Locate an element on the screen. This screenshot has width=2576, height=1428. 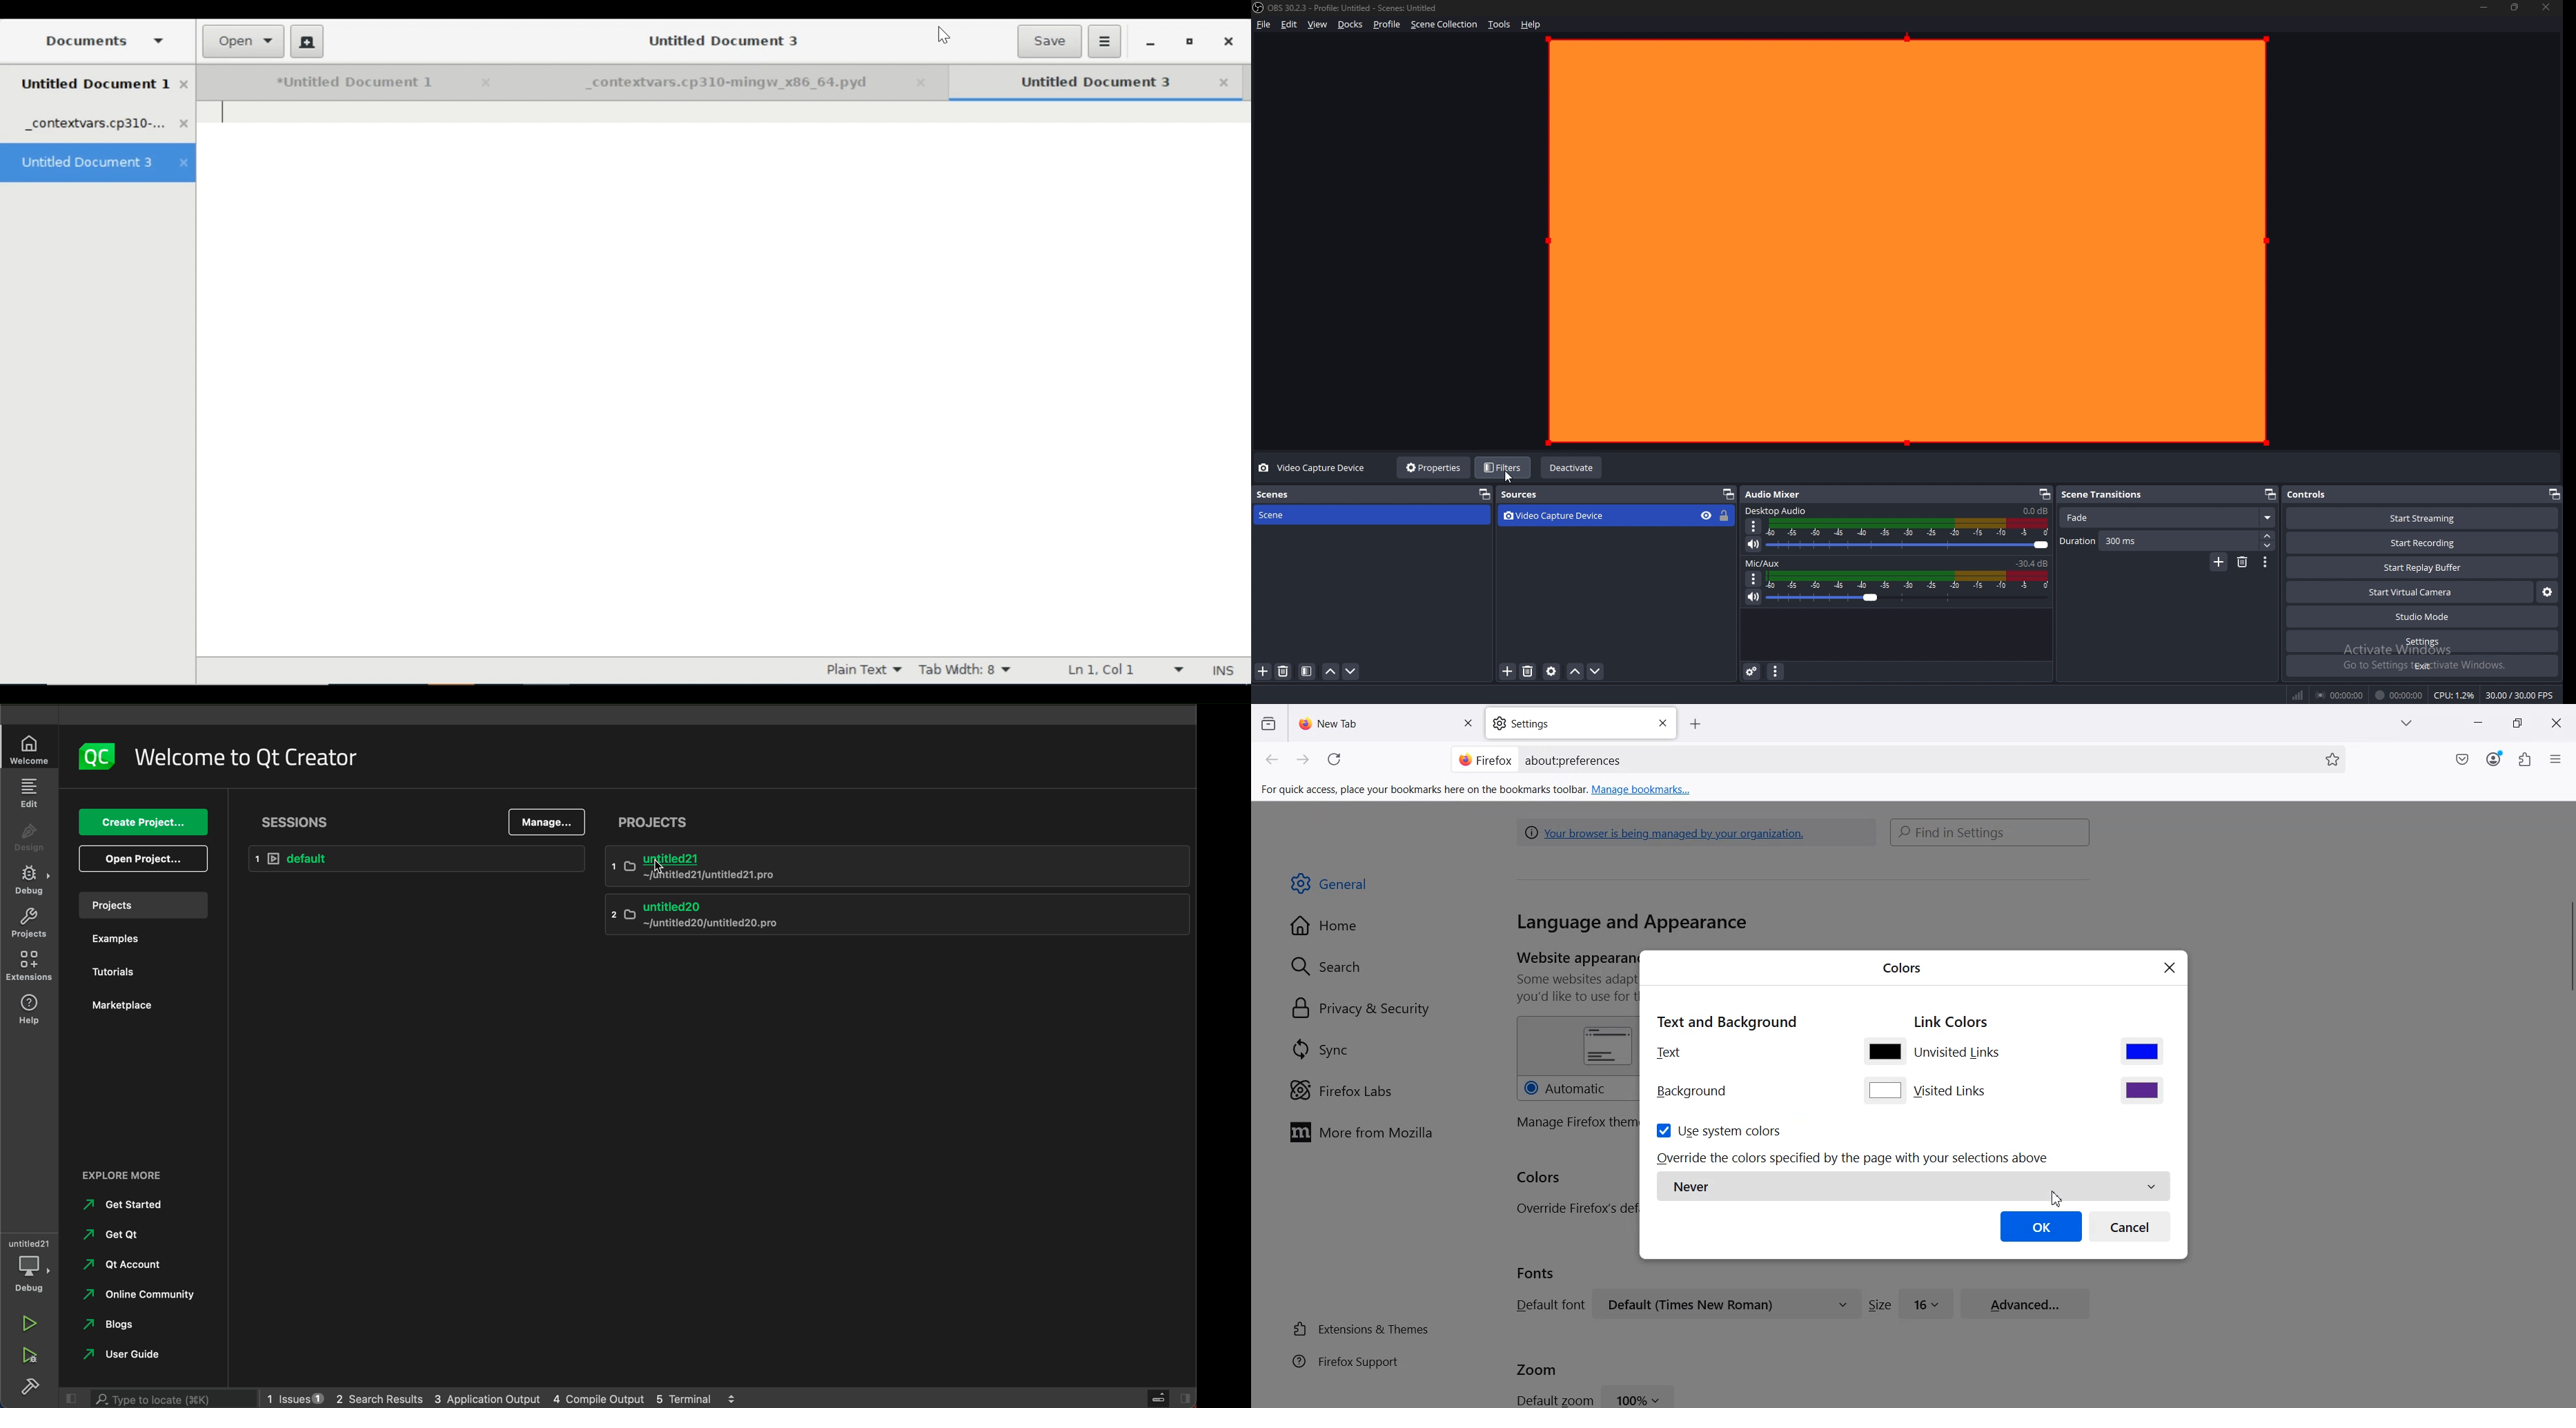
options is located at coordinates (1753, 527).